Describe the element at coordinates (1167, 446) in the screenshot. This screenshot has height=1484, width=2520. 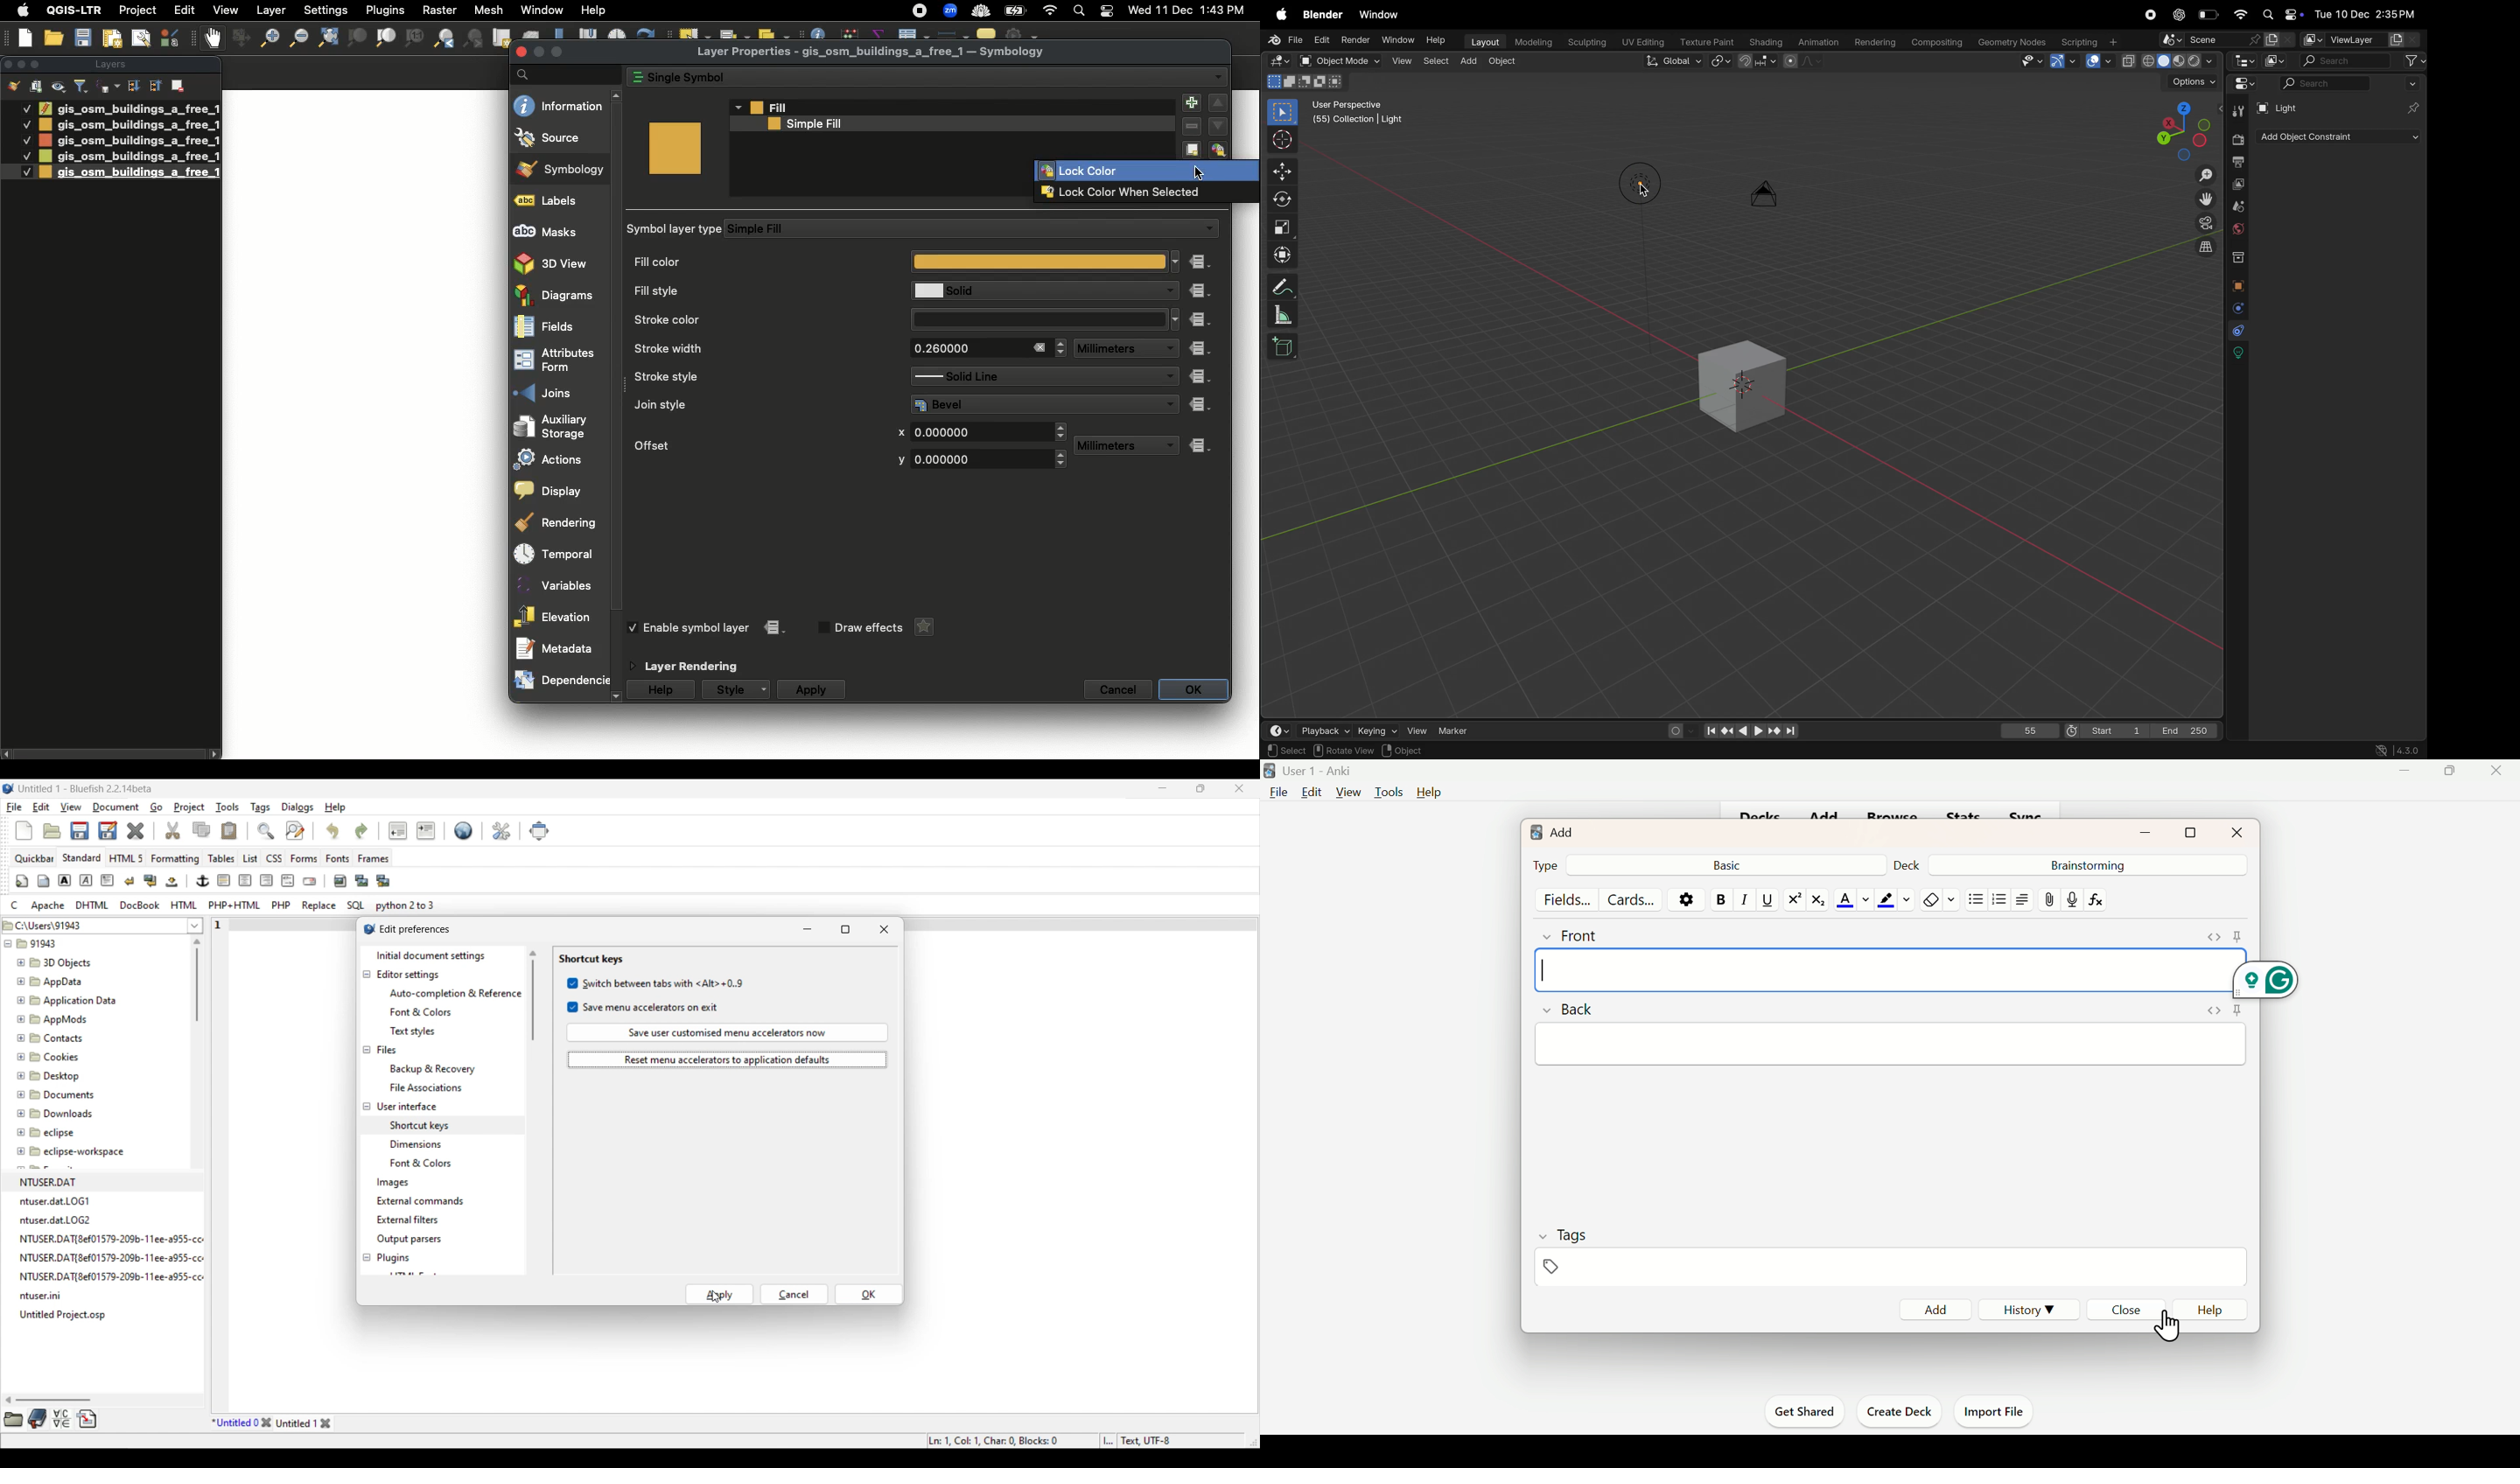
I see `Drop down` at that location.